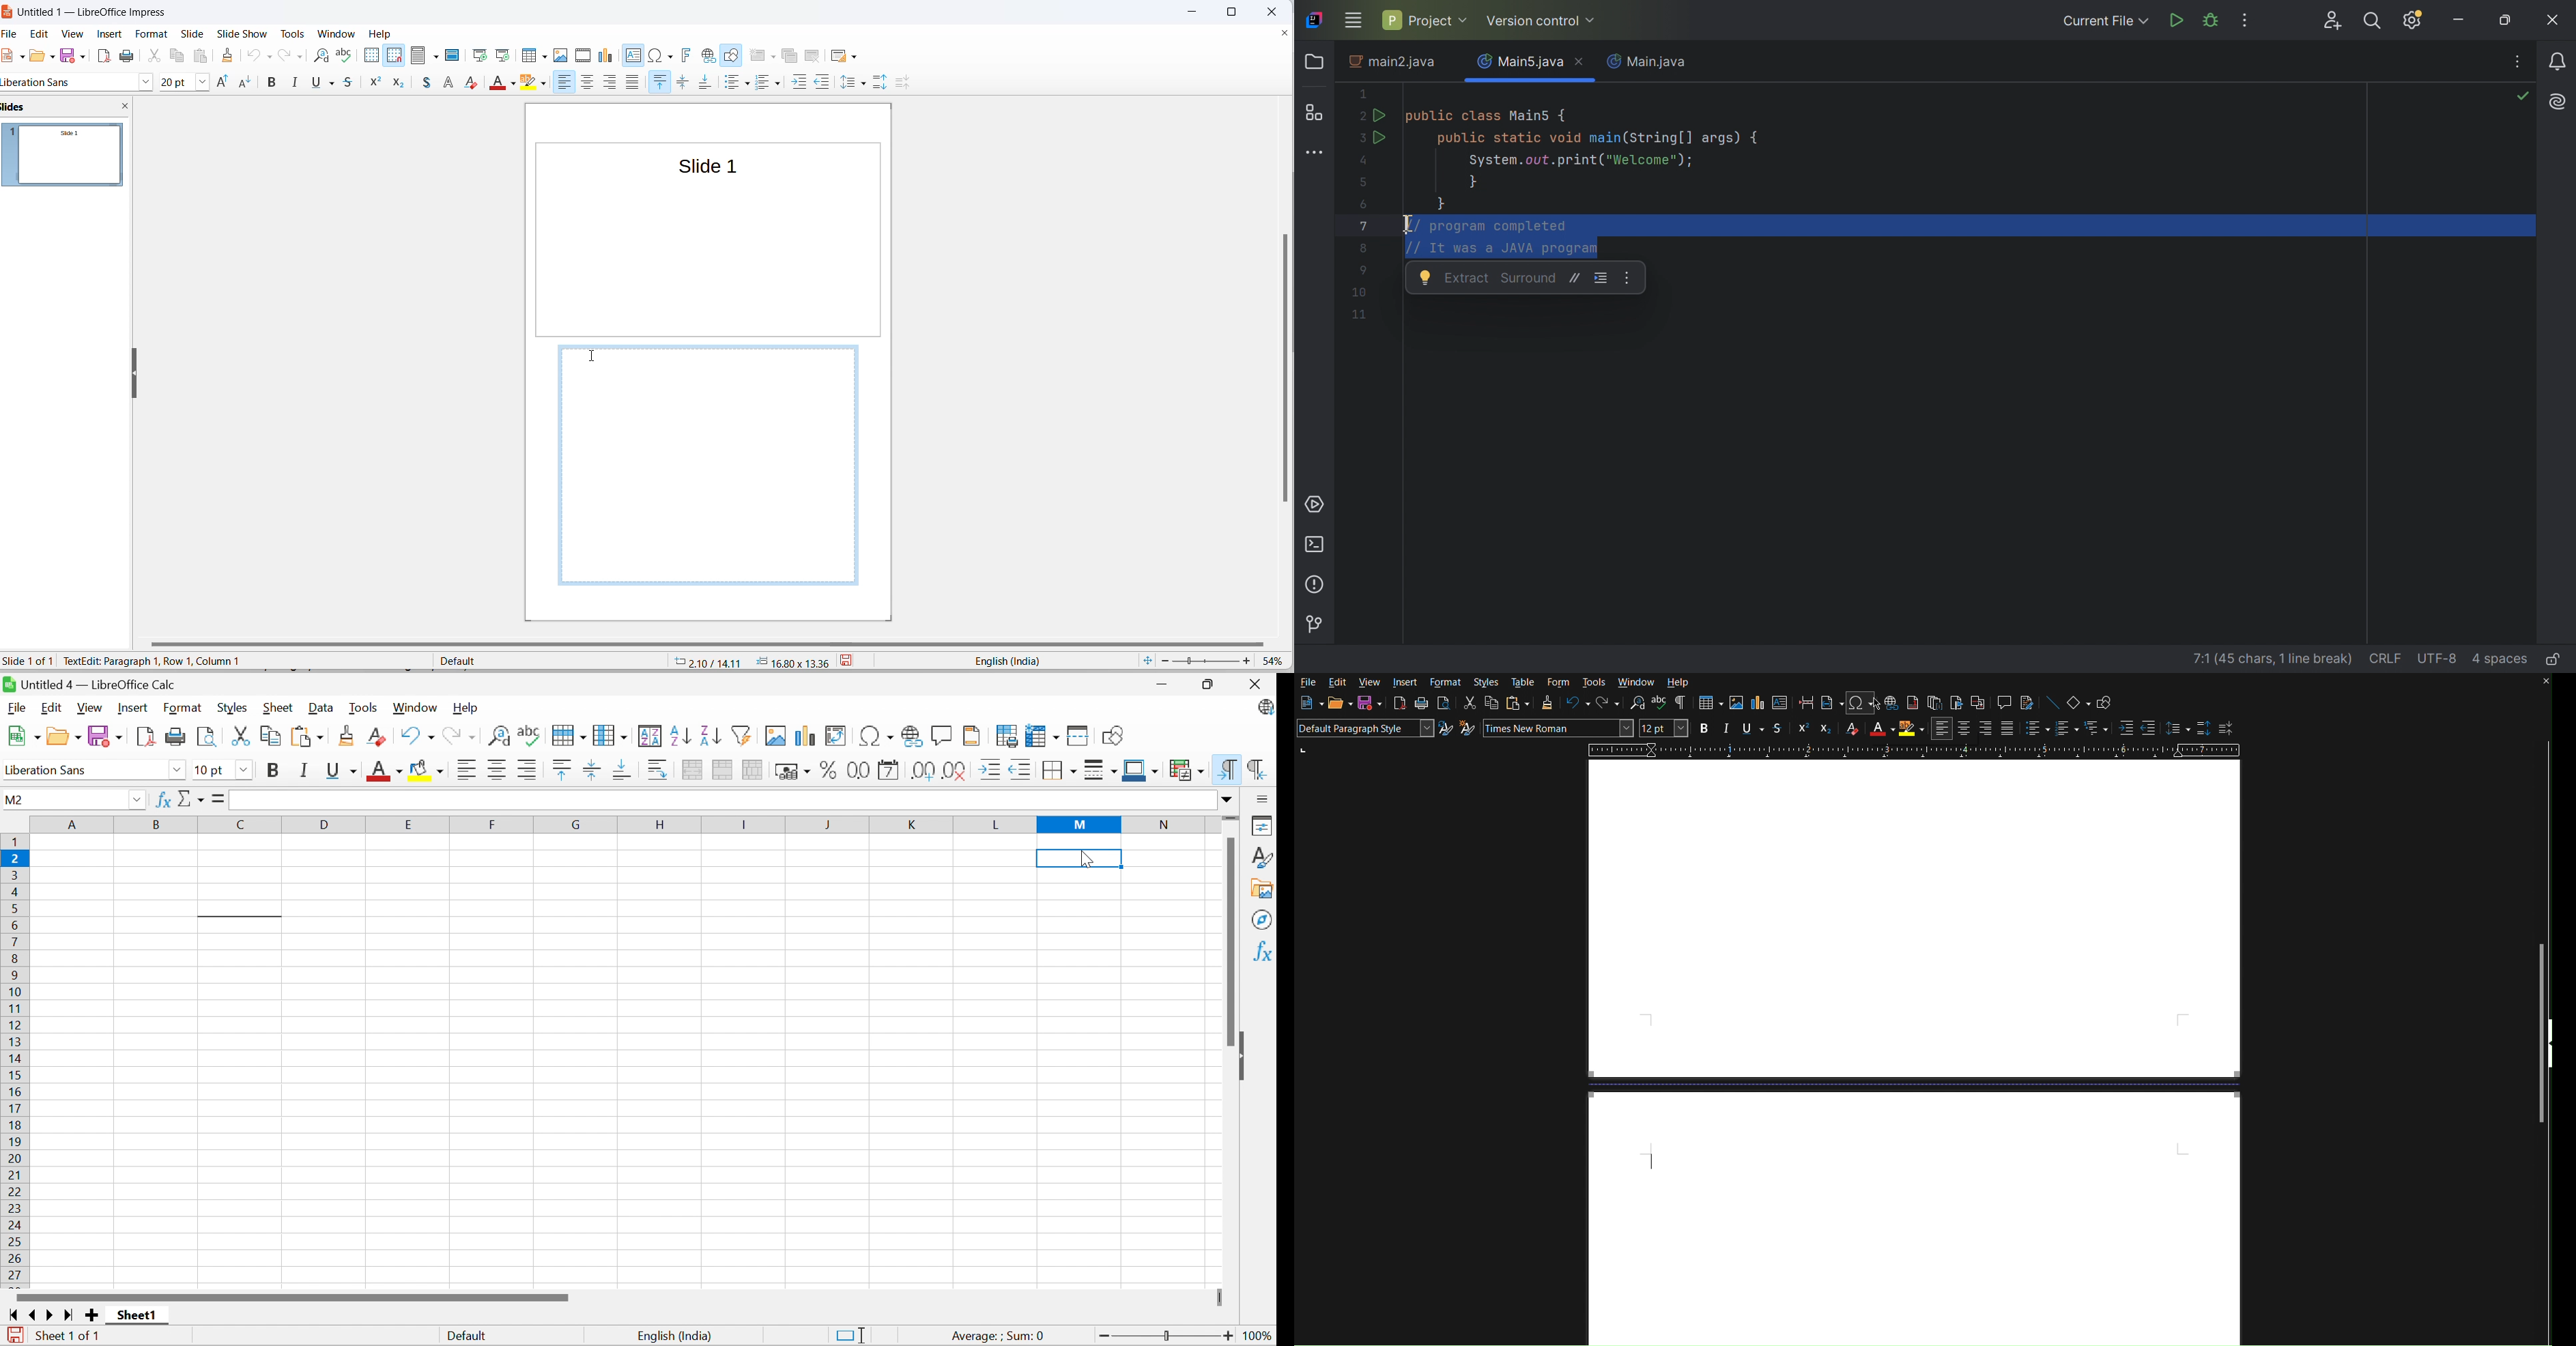  Describe the element at coordinates (154, 660) in the screenshot. I see `text typing heading` at that location.